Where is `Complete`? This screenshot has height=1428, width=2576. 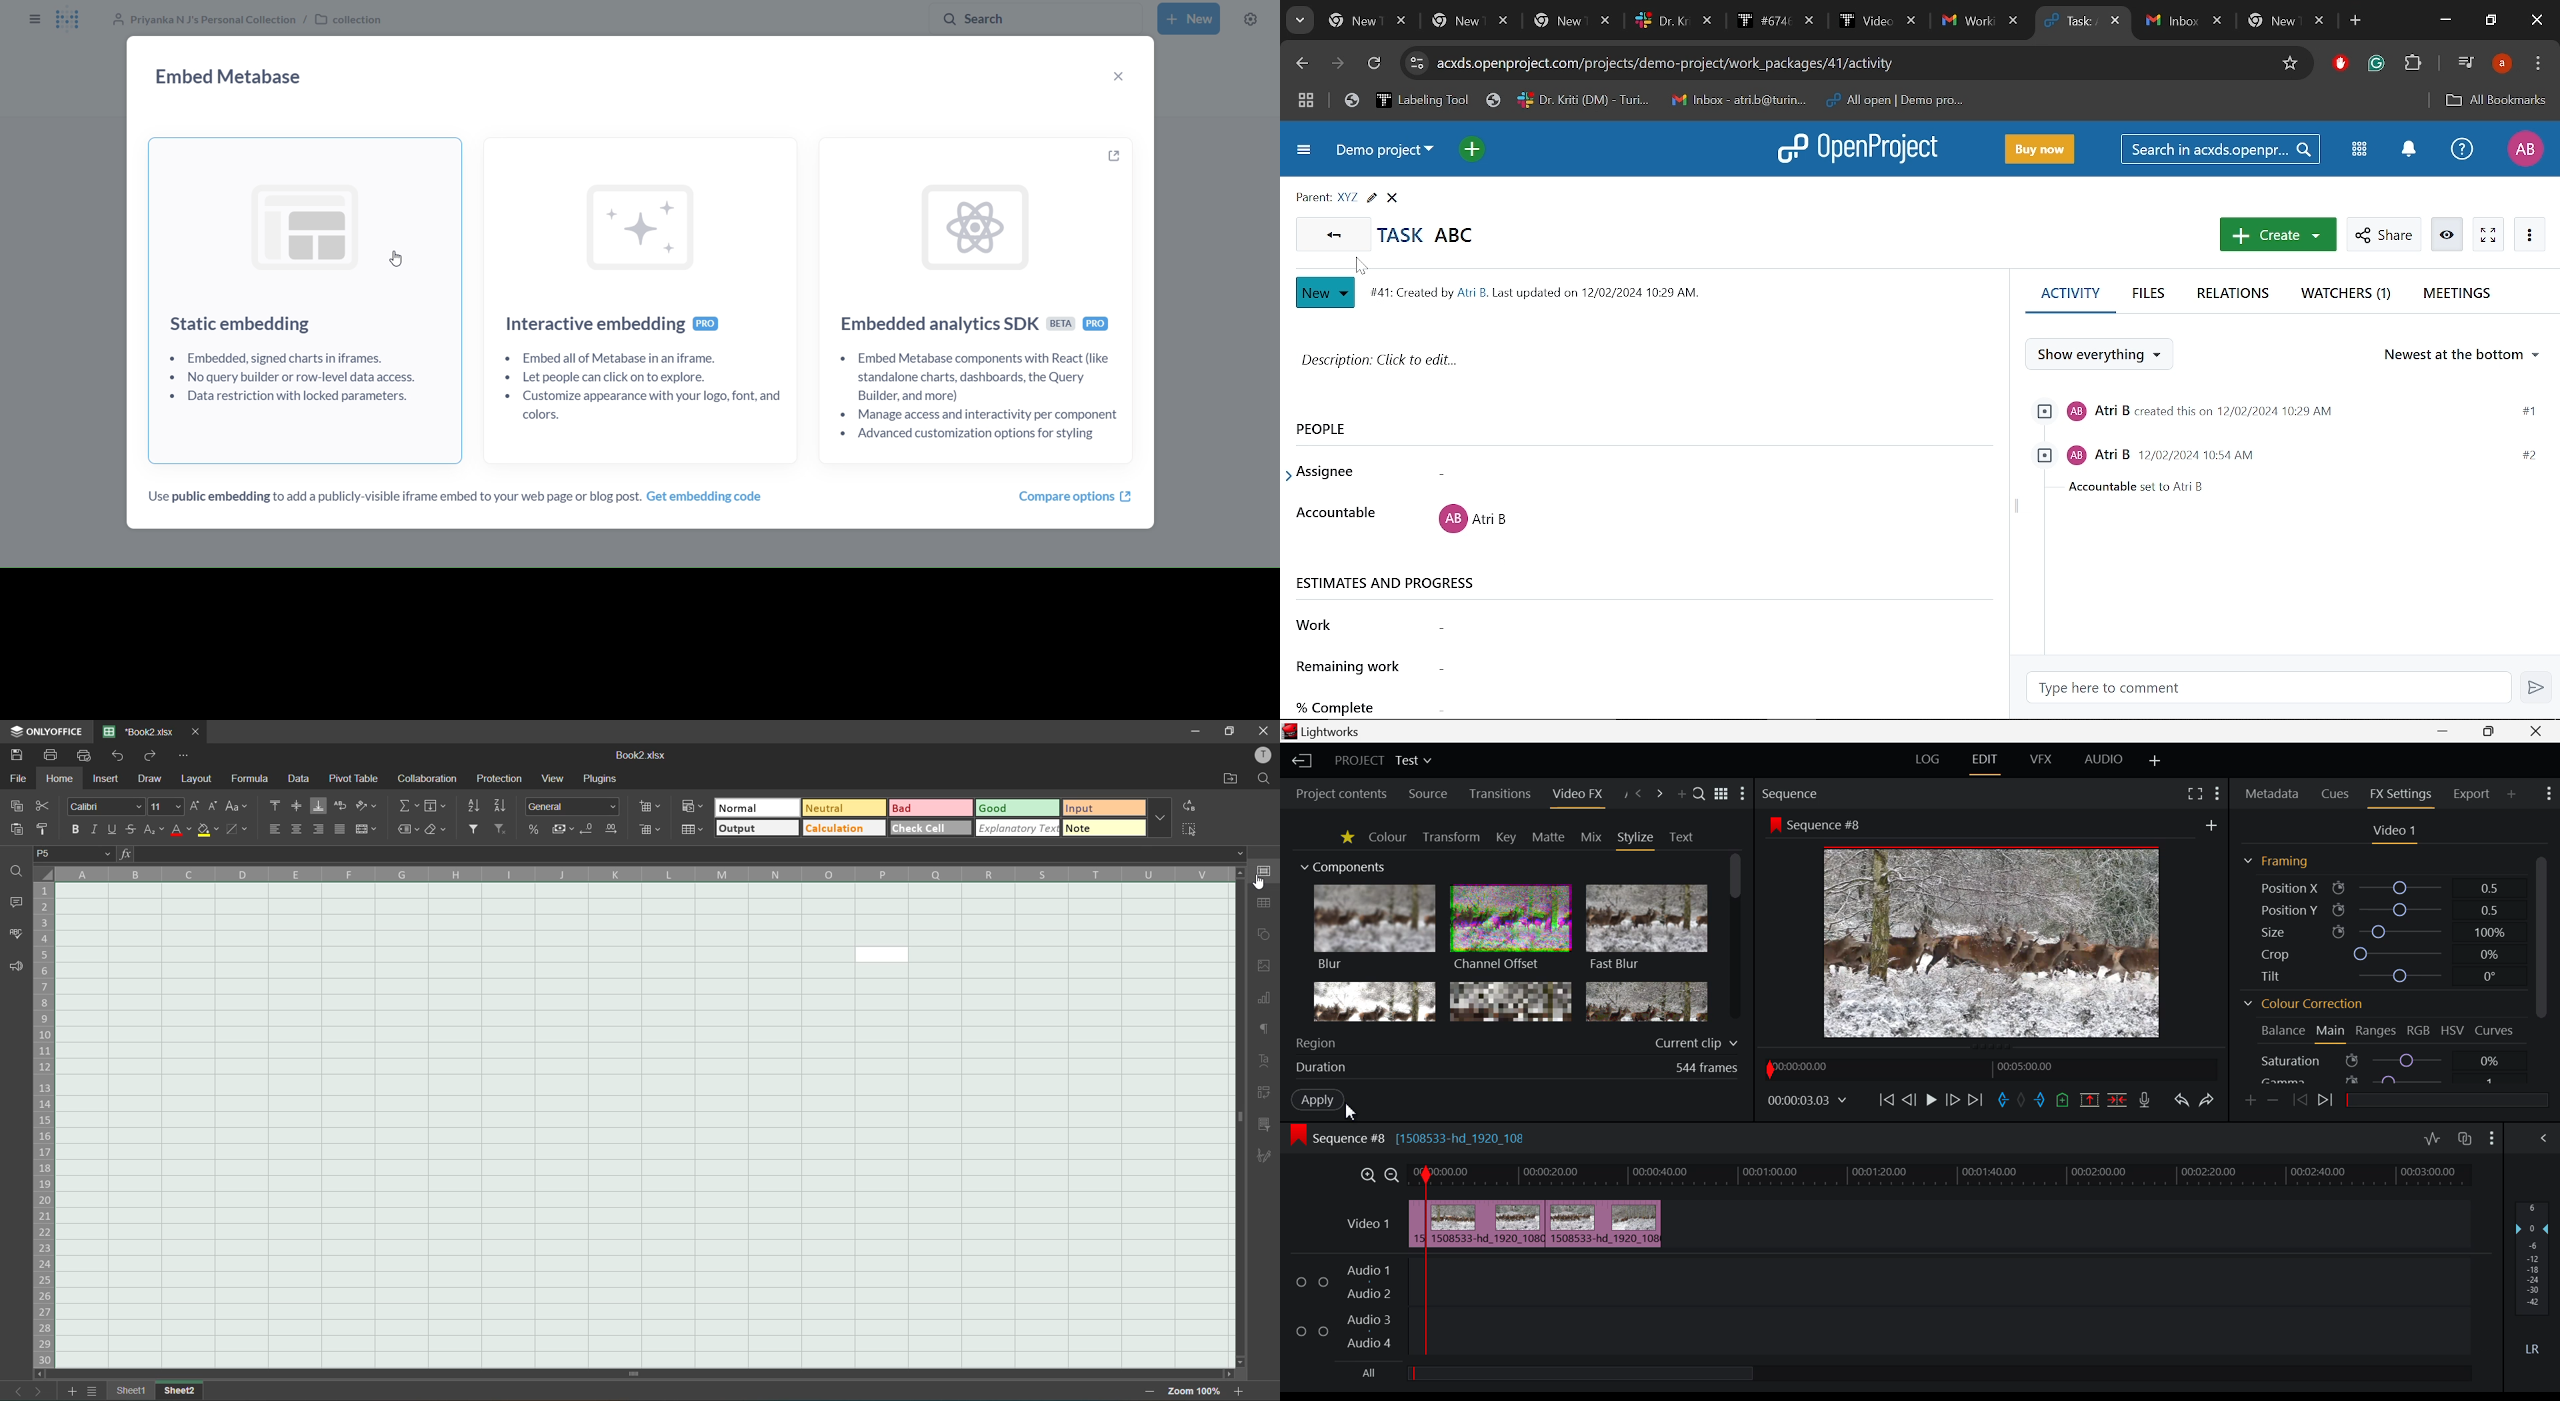
Complete is located at coordinates (1599, 700).